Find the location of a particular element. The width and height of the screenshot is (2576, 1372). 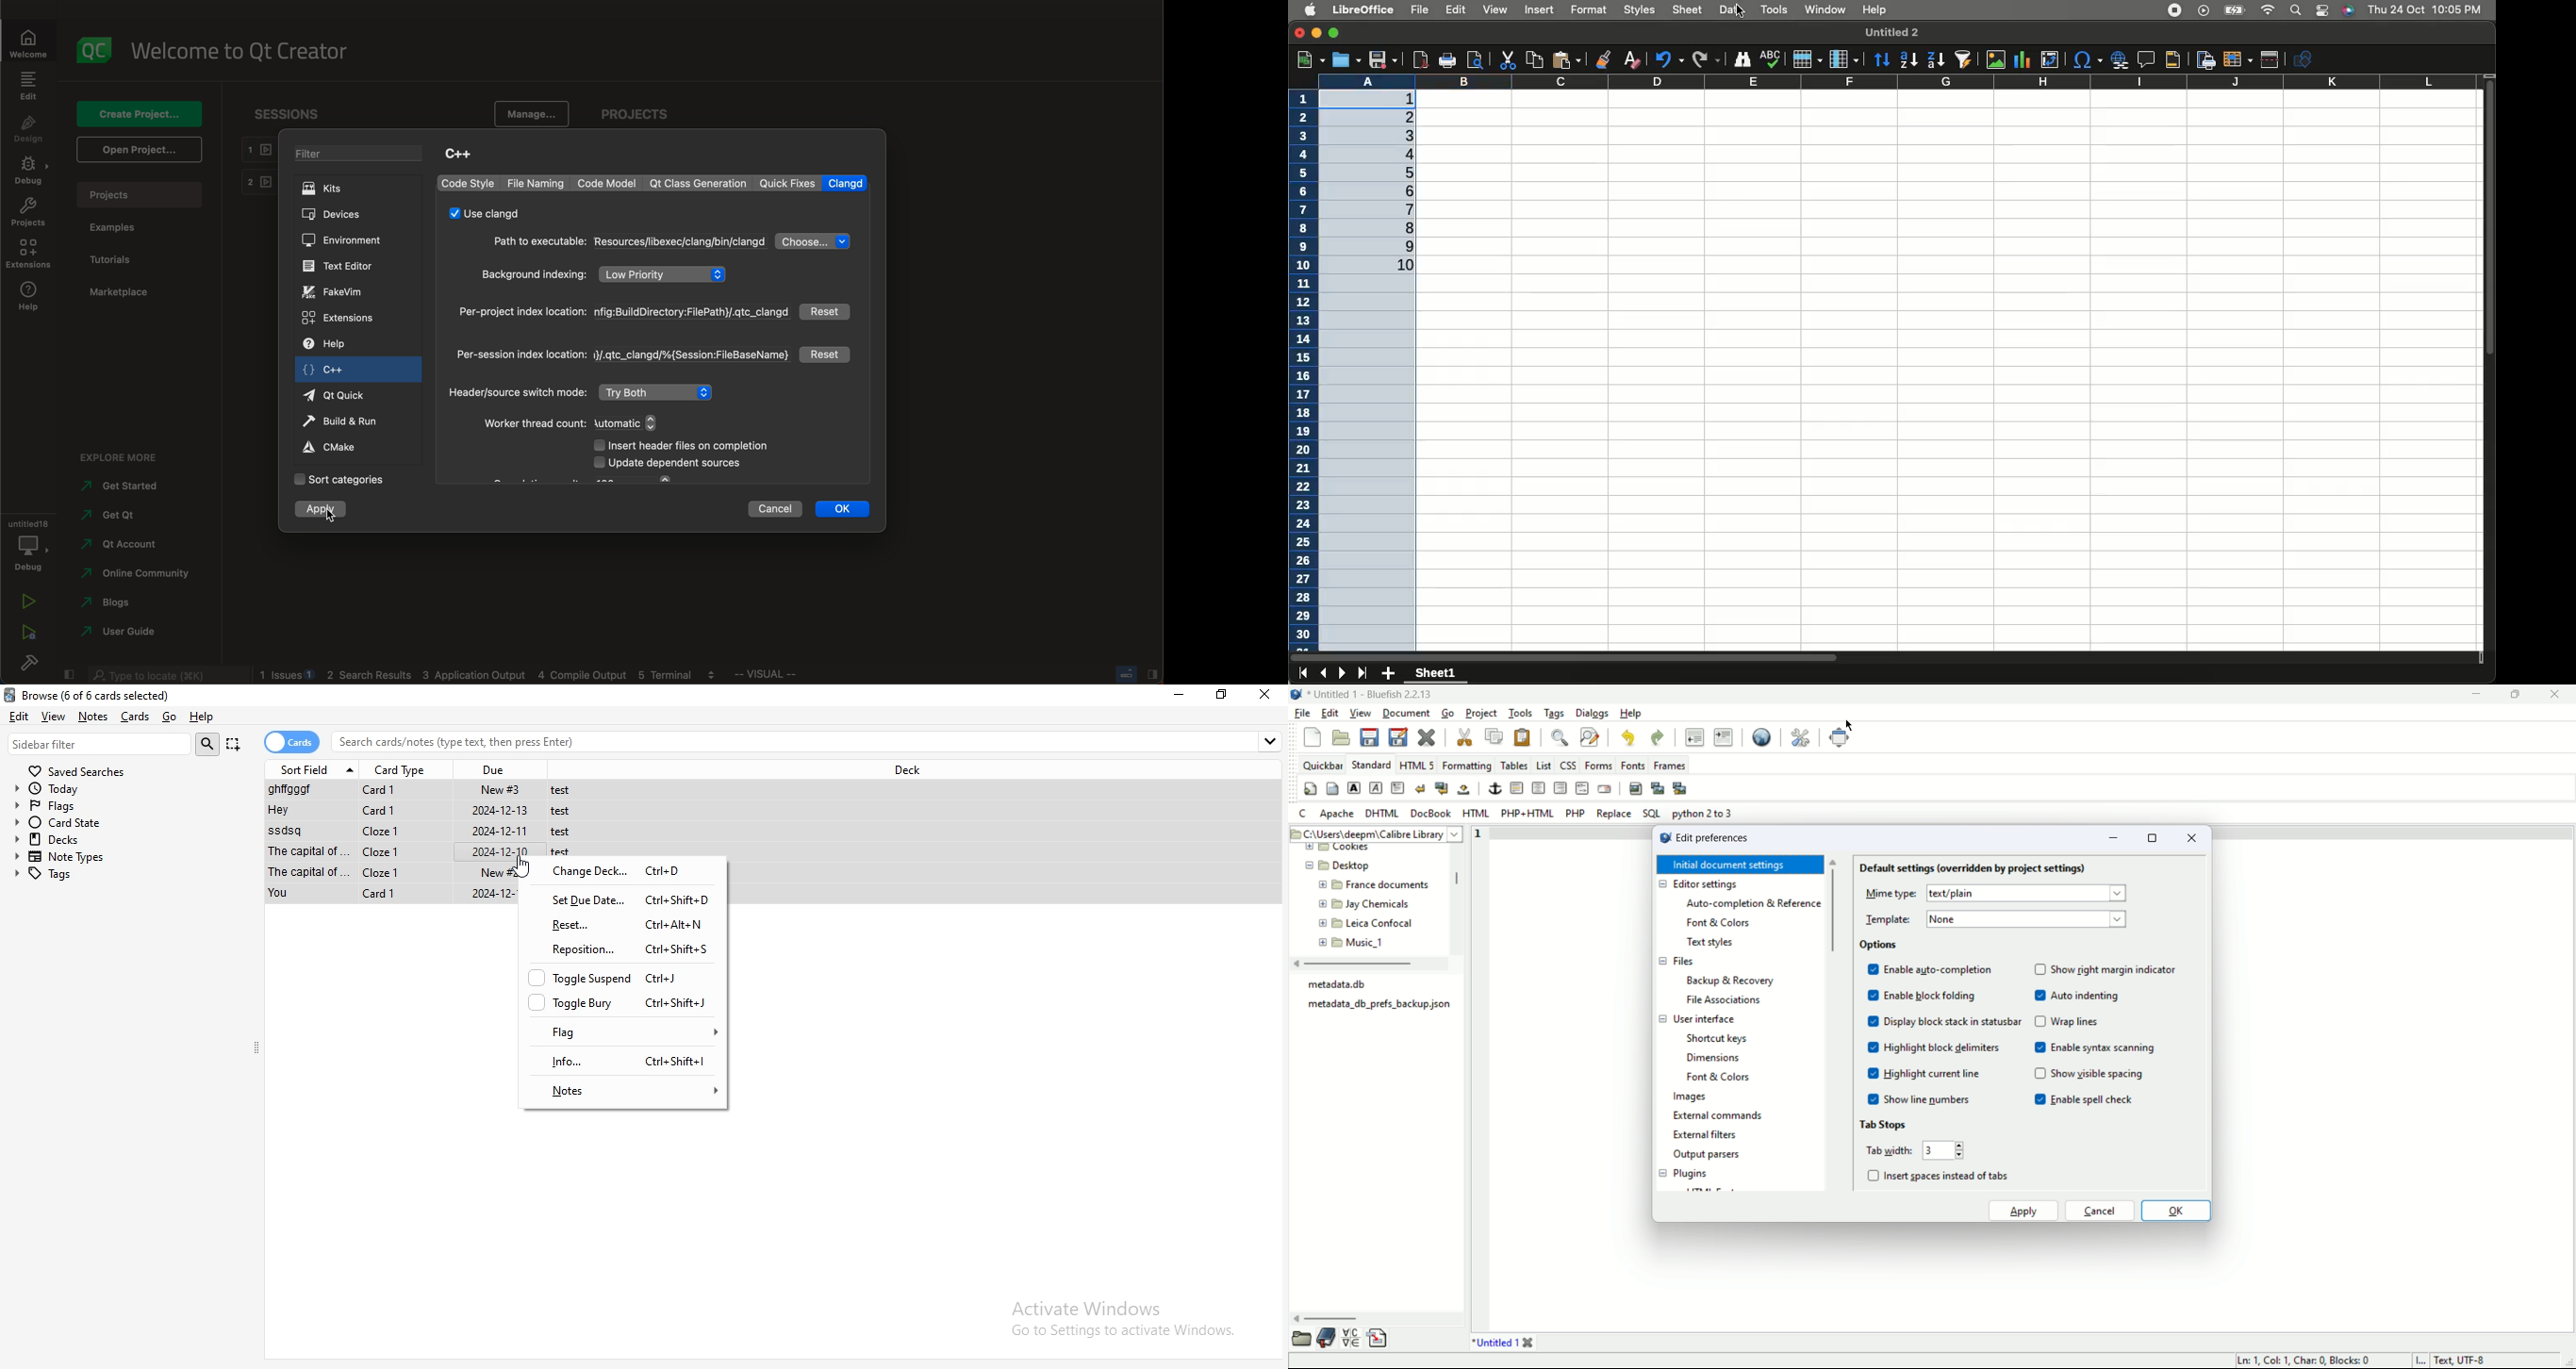

backup and recovery is located at coordinates (1731, 982).